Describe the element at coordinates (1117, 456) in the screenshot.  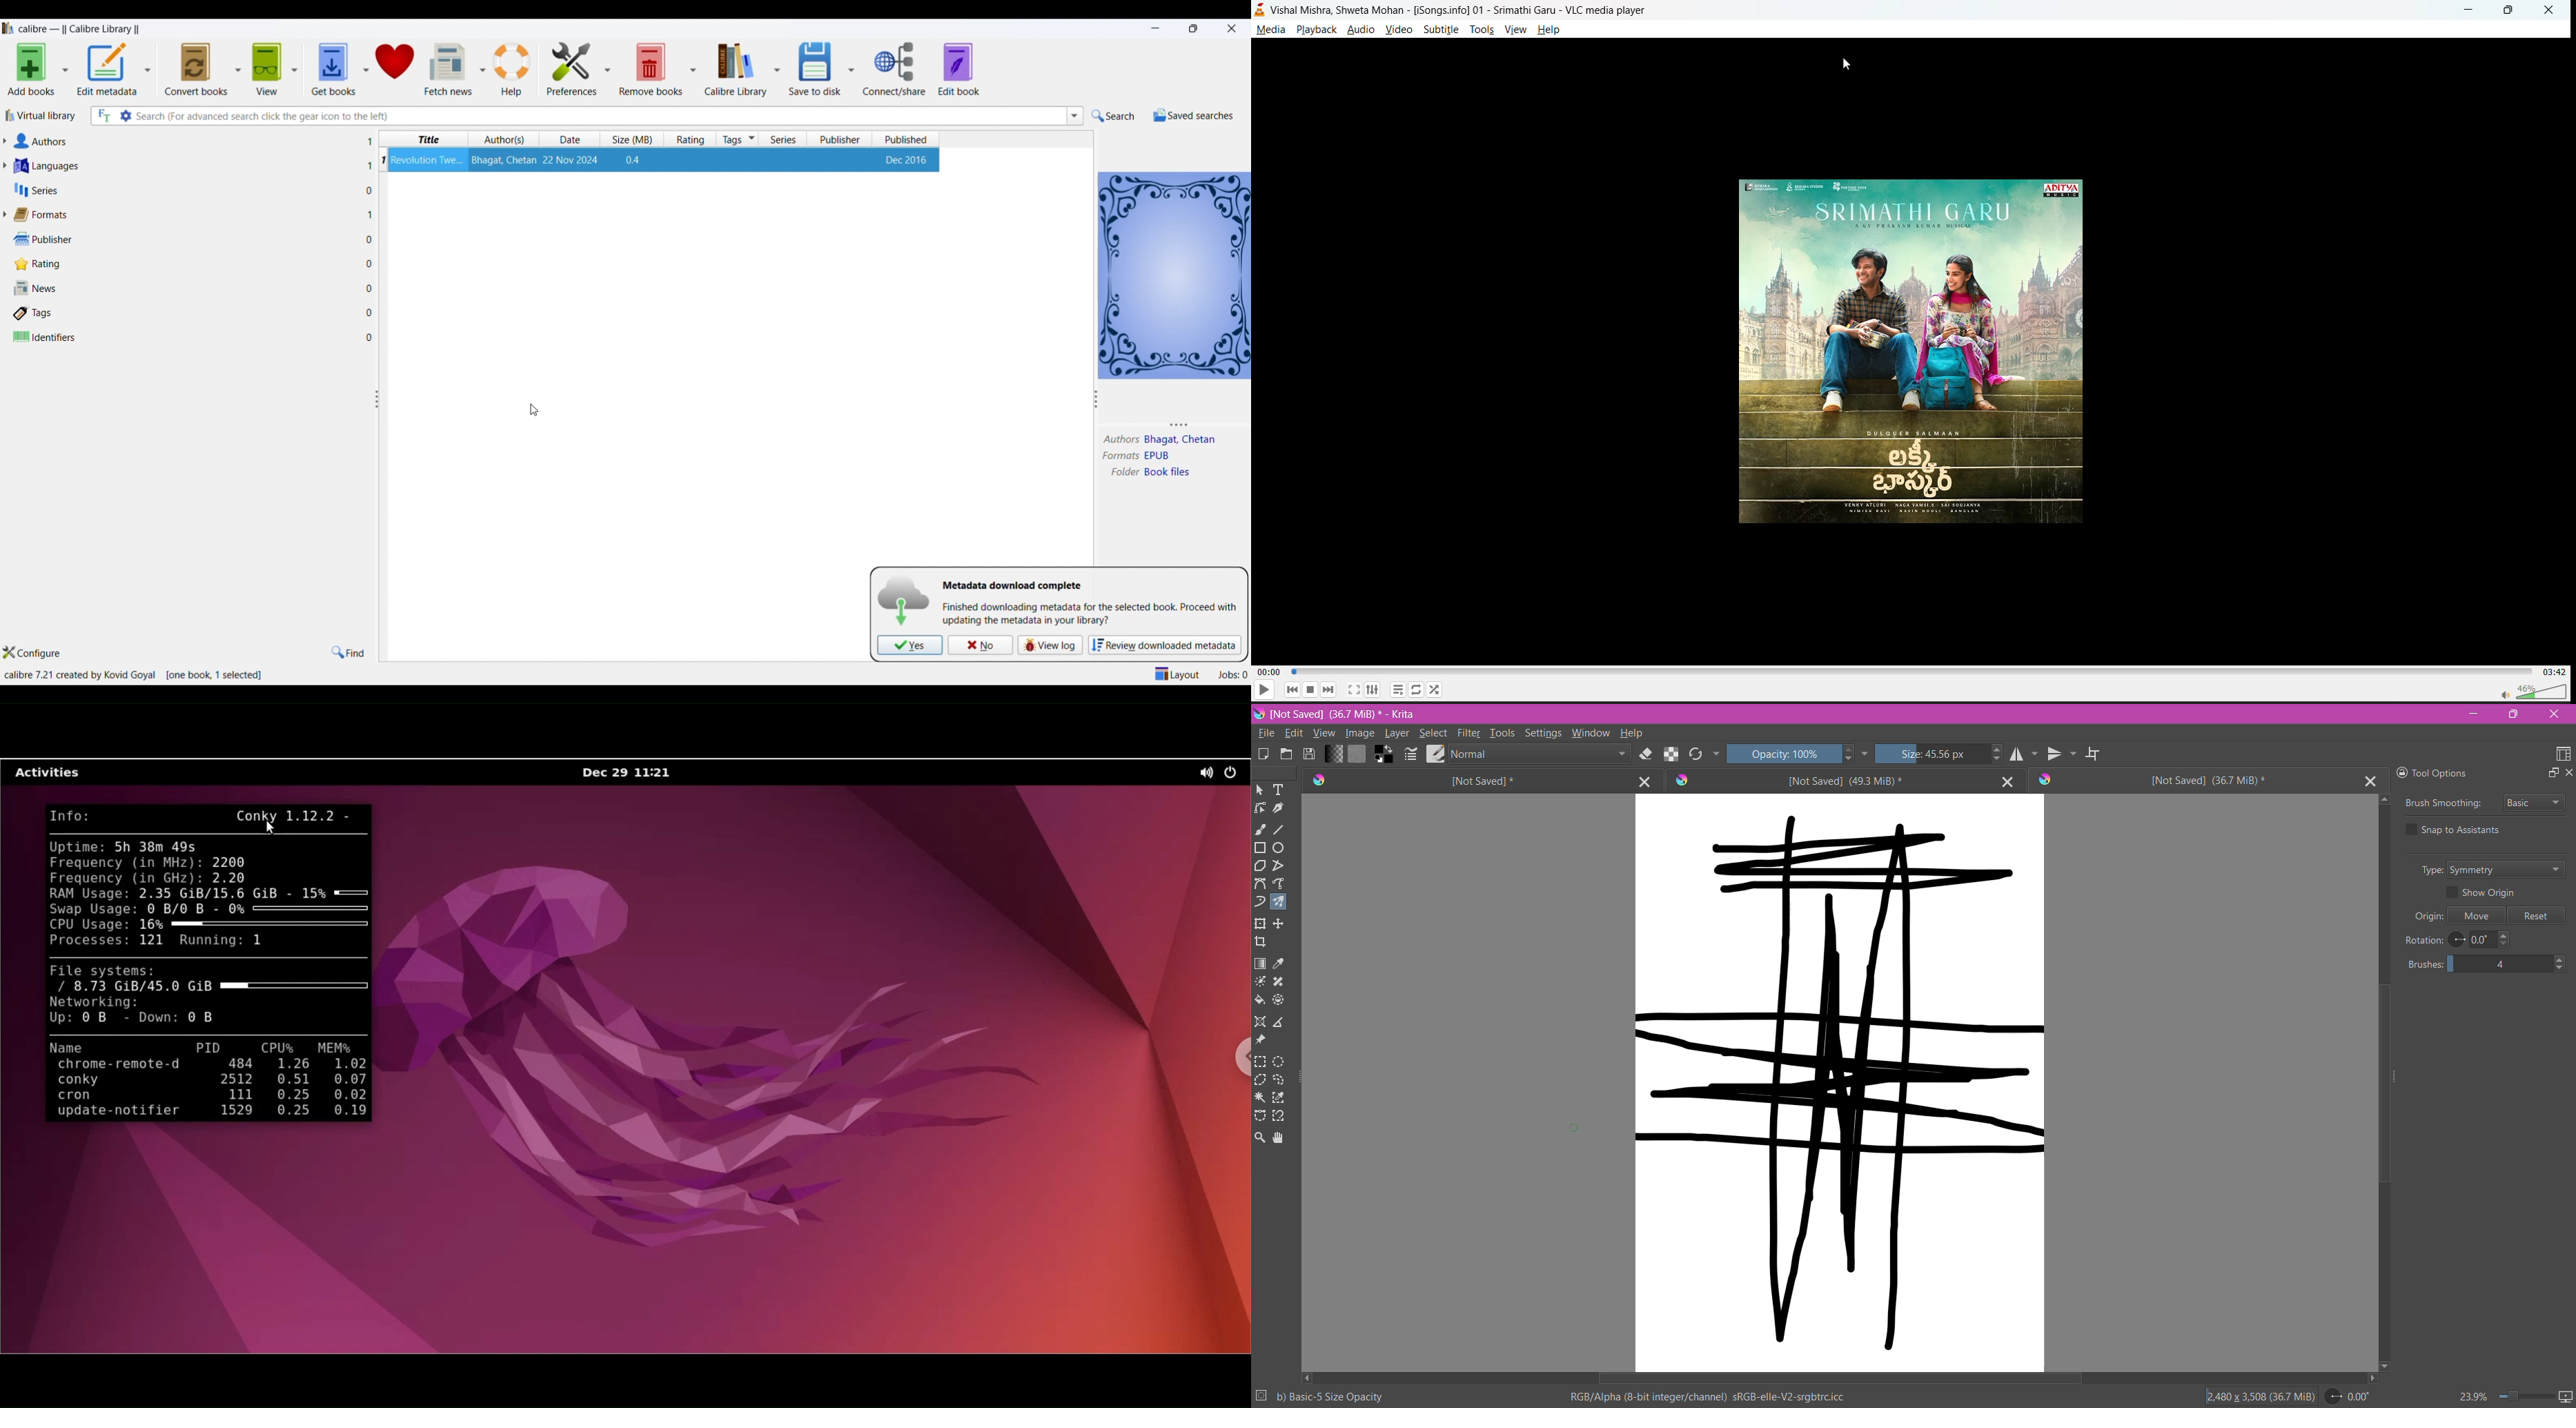
I see `formats` at that location.